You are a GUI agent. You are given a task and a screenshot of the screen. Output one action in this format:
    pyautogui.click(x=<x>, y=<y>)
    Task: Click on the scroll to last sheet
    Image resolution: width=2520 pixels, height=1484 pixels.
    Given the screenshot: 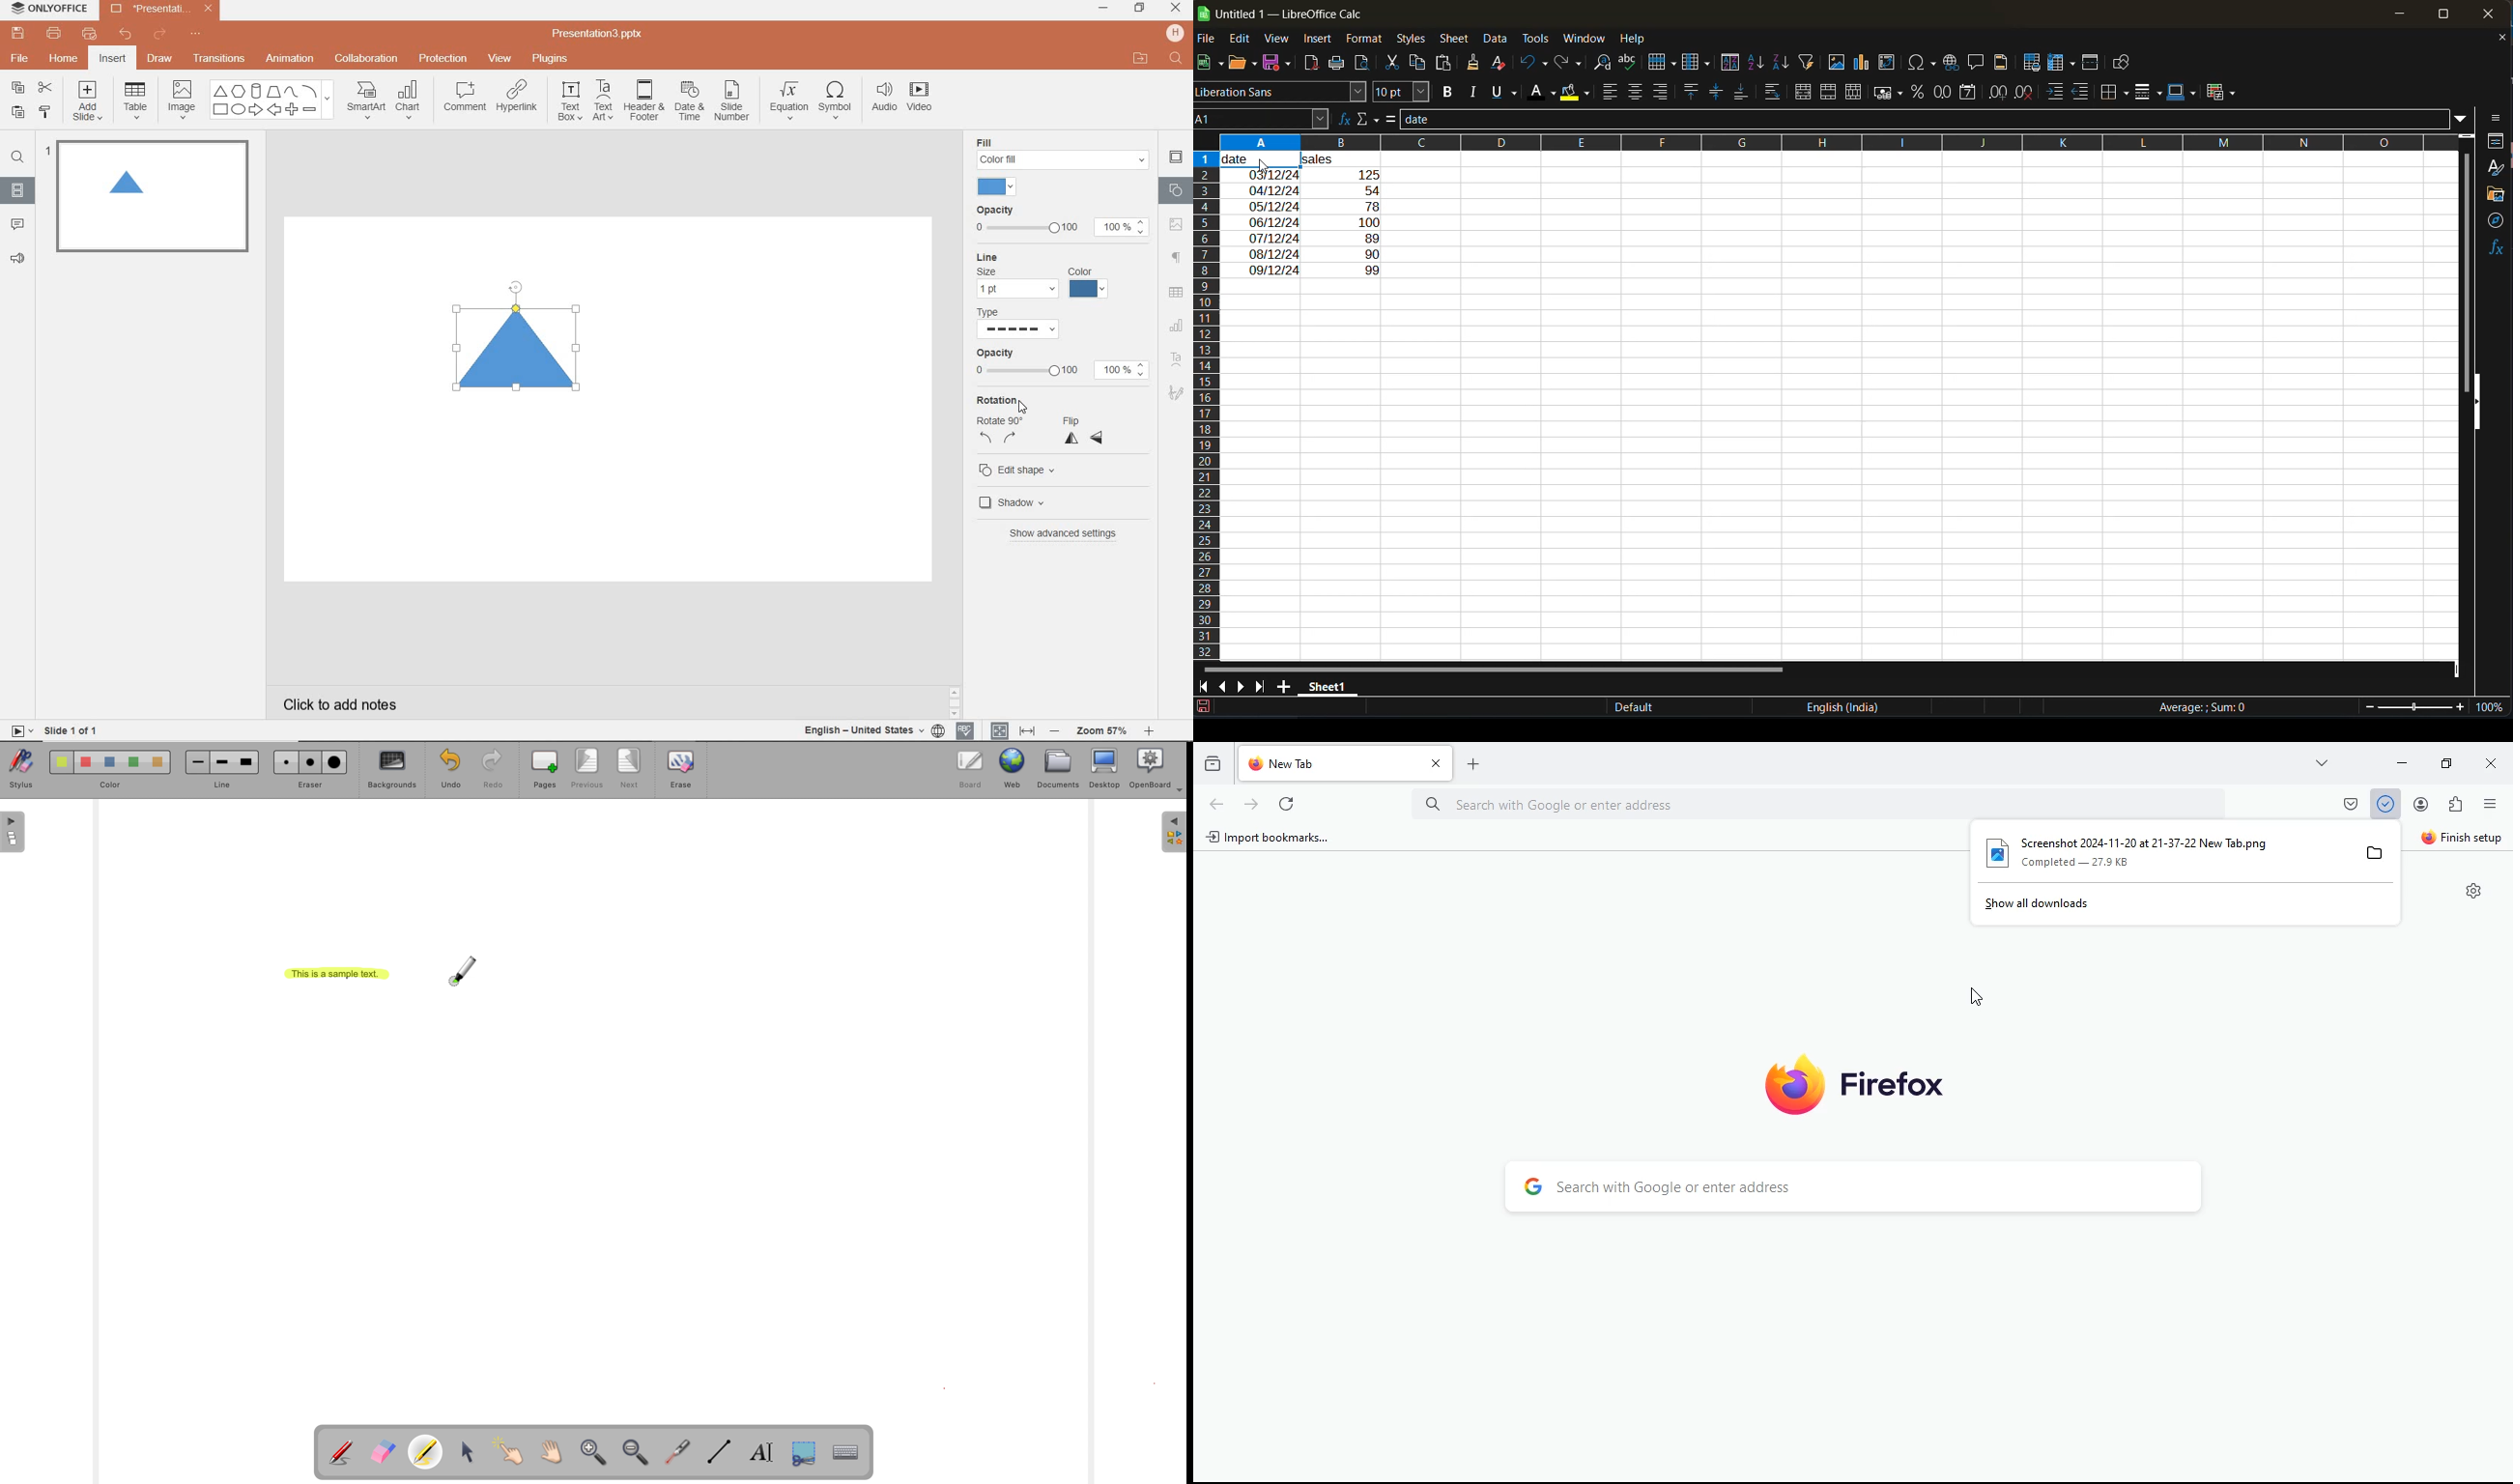 What is the action you would take?
    pyautogui.click(x=1263, y=688)
    